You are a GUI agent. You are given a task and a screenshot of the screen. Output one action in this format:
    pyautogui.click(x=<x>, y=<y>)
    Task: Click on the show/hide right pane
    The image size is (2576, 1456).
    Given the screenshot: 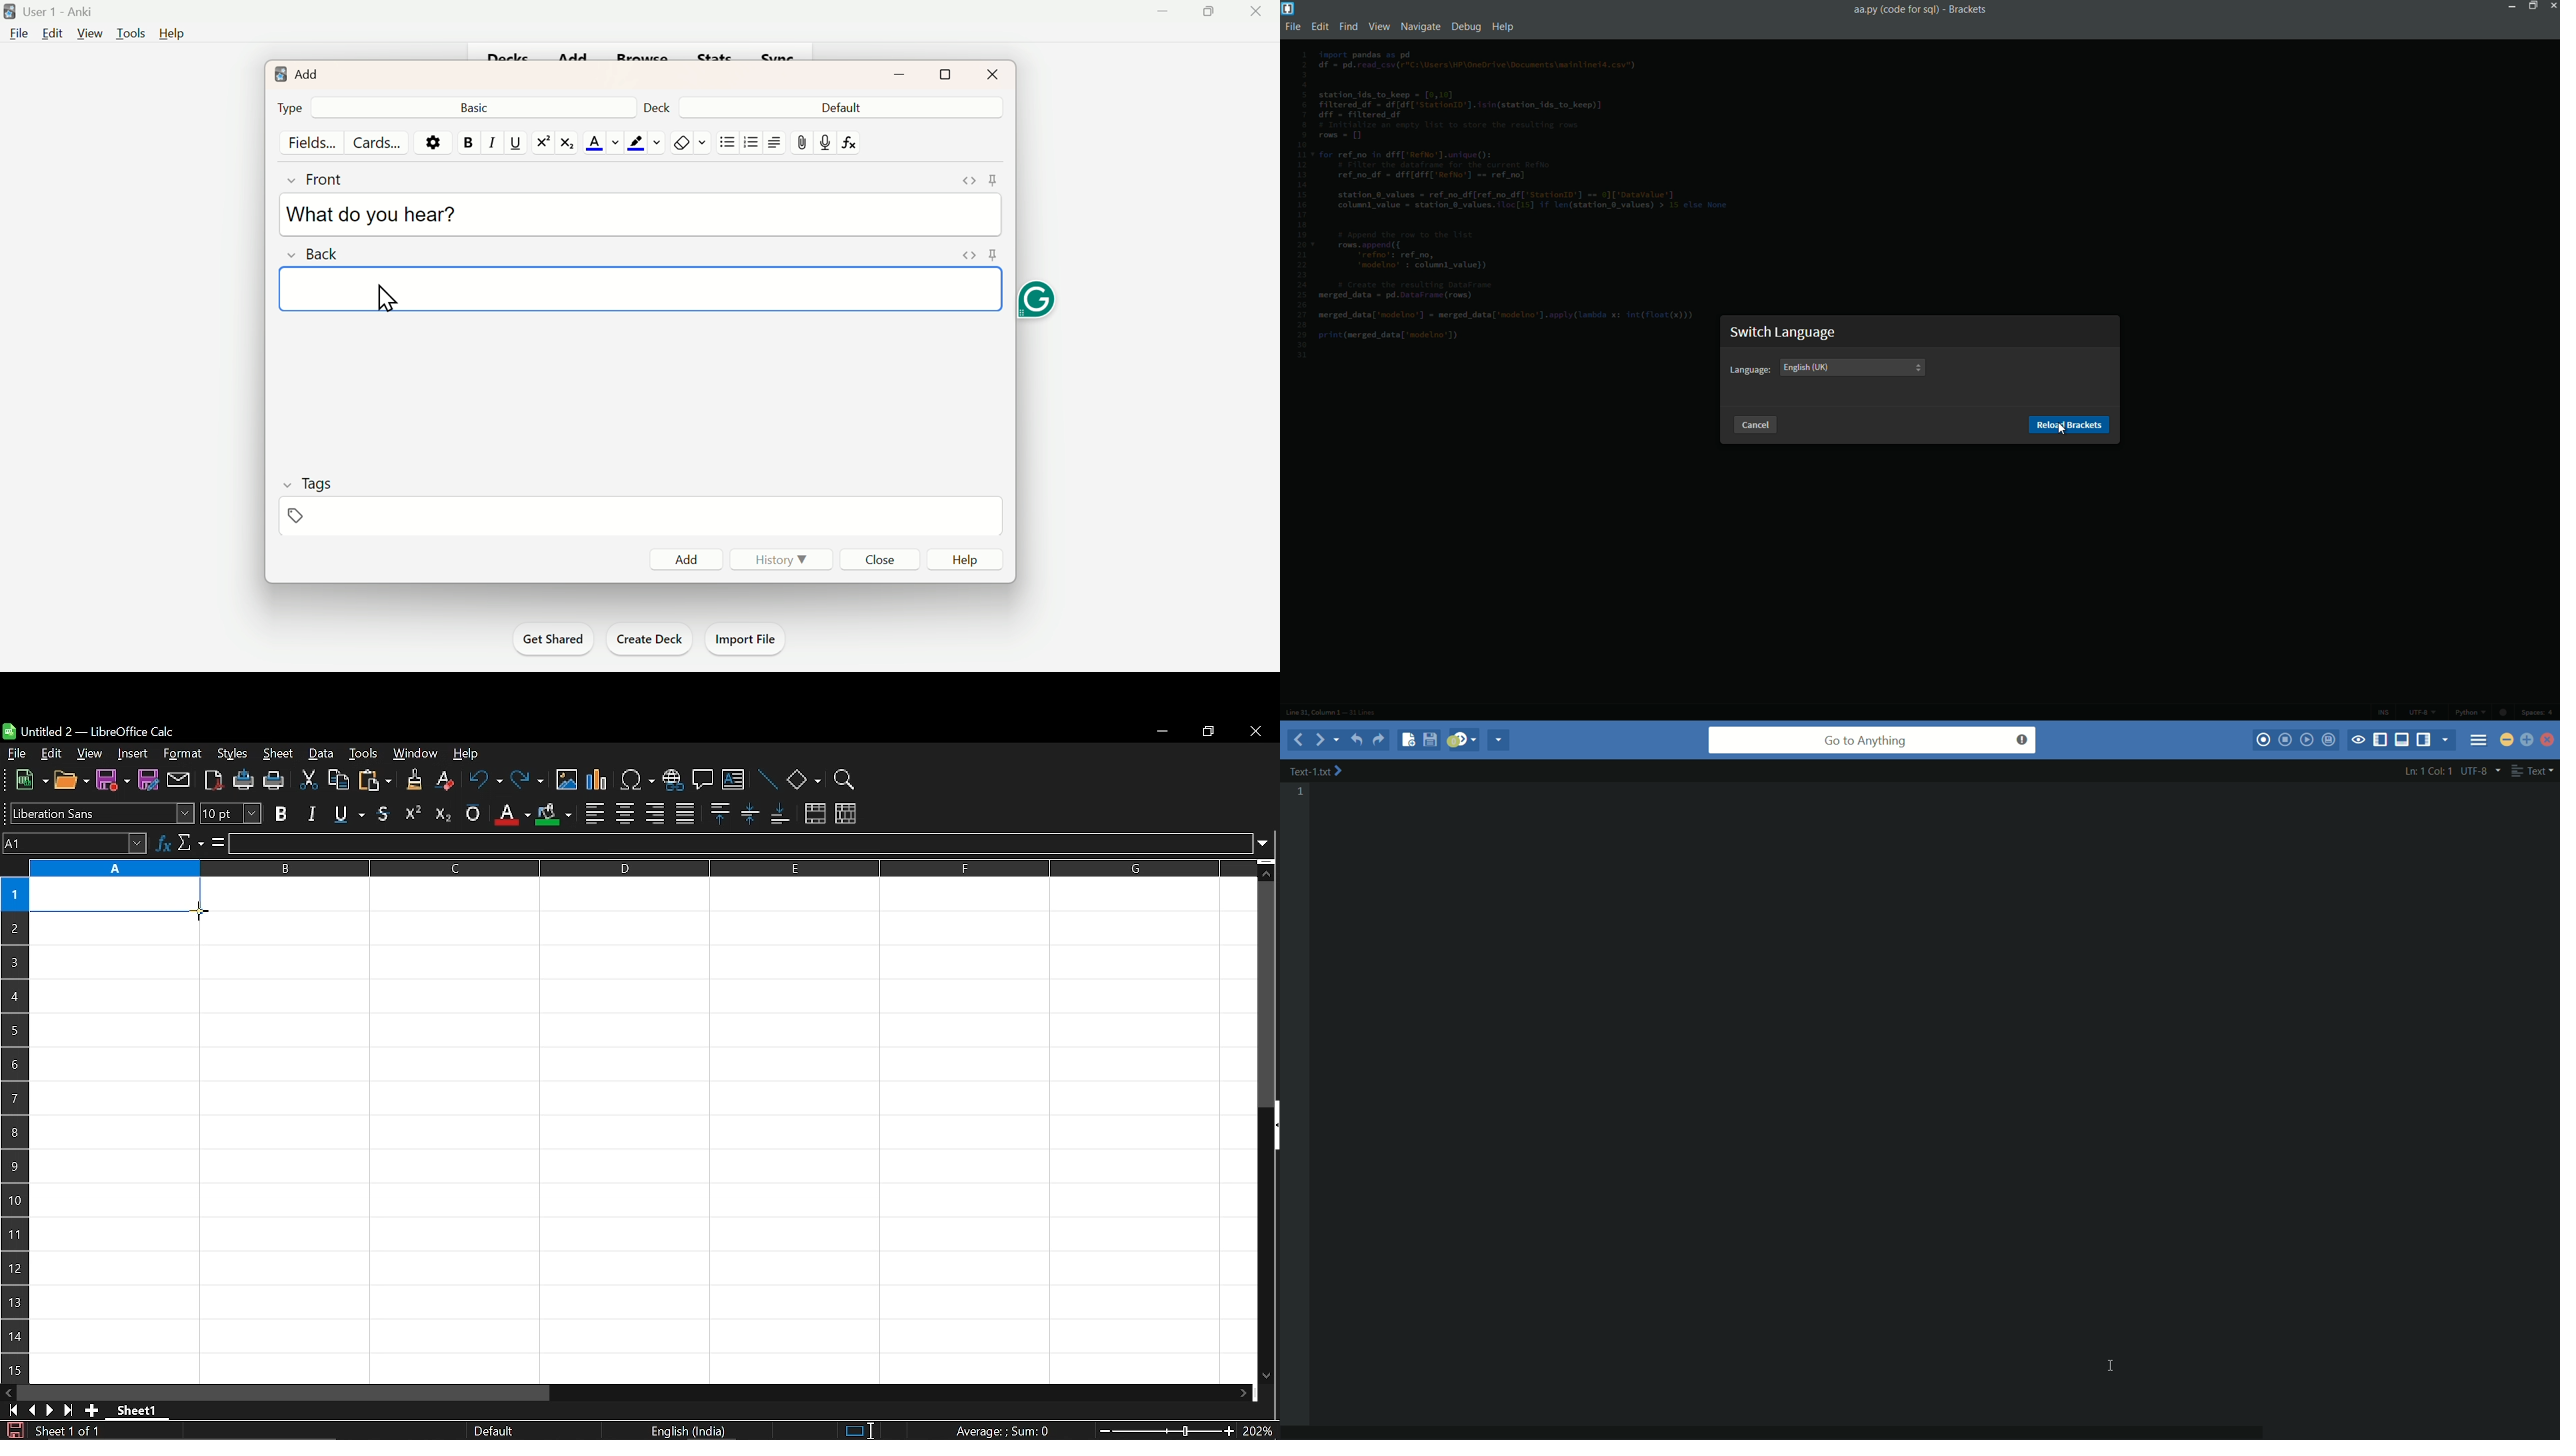 What is the action you would take?
    pyautogui.click(x=2424, y=740)
    